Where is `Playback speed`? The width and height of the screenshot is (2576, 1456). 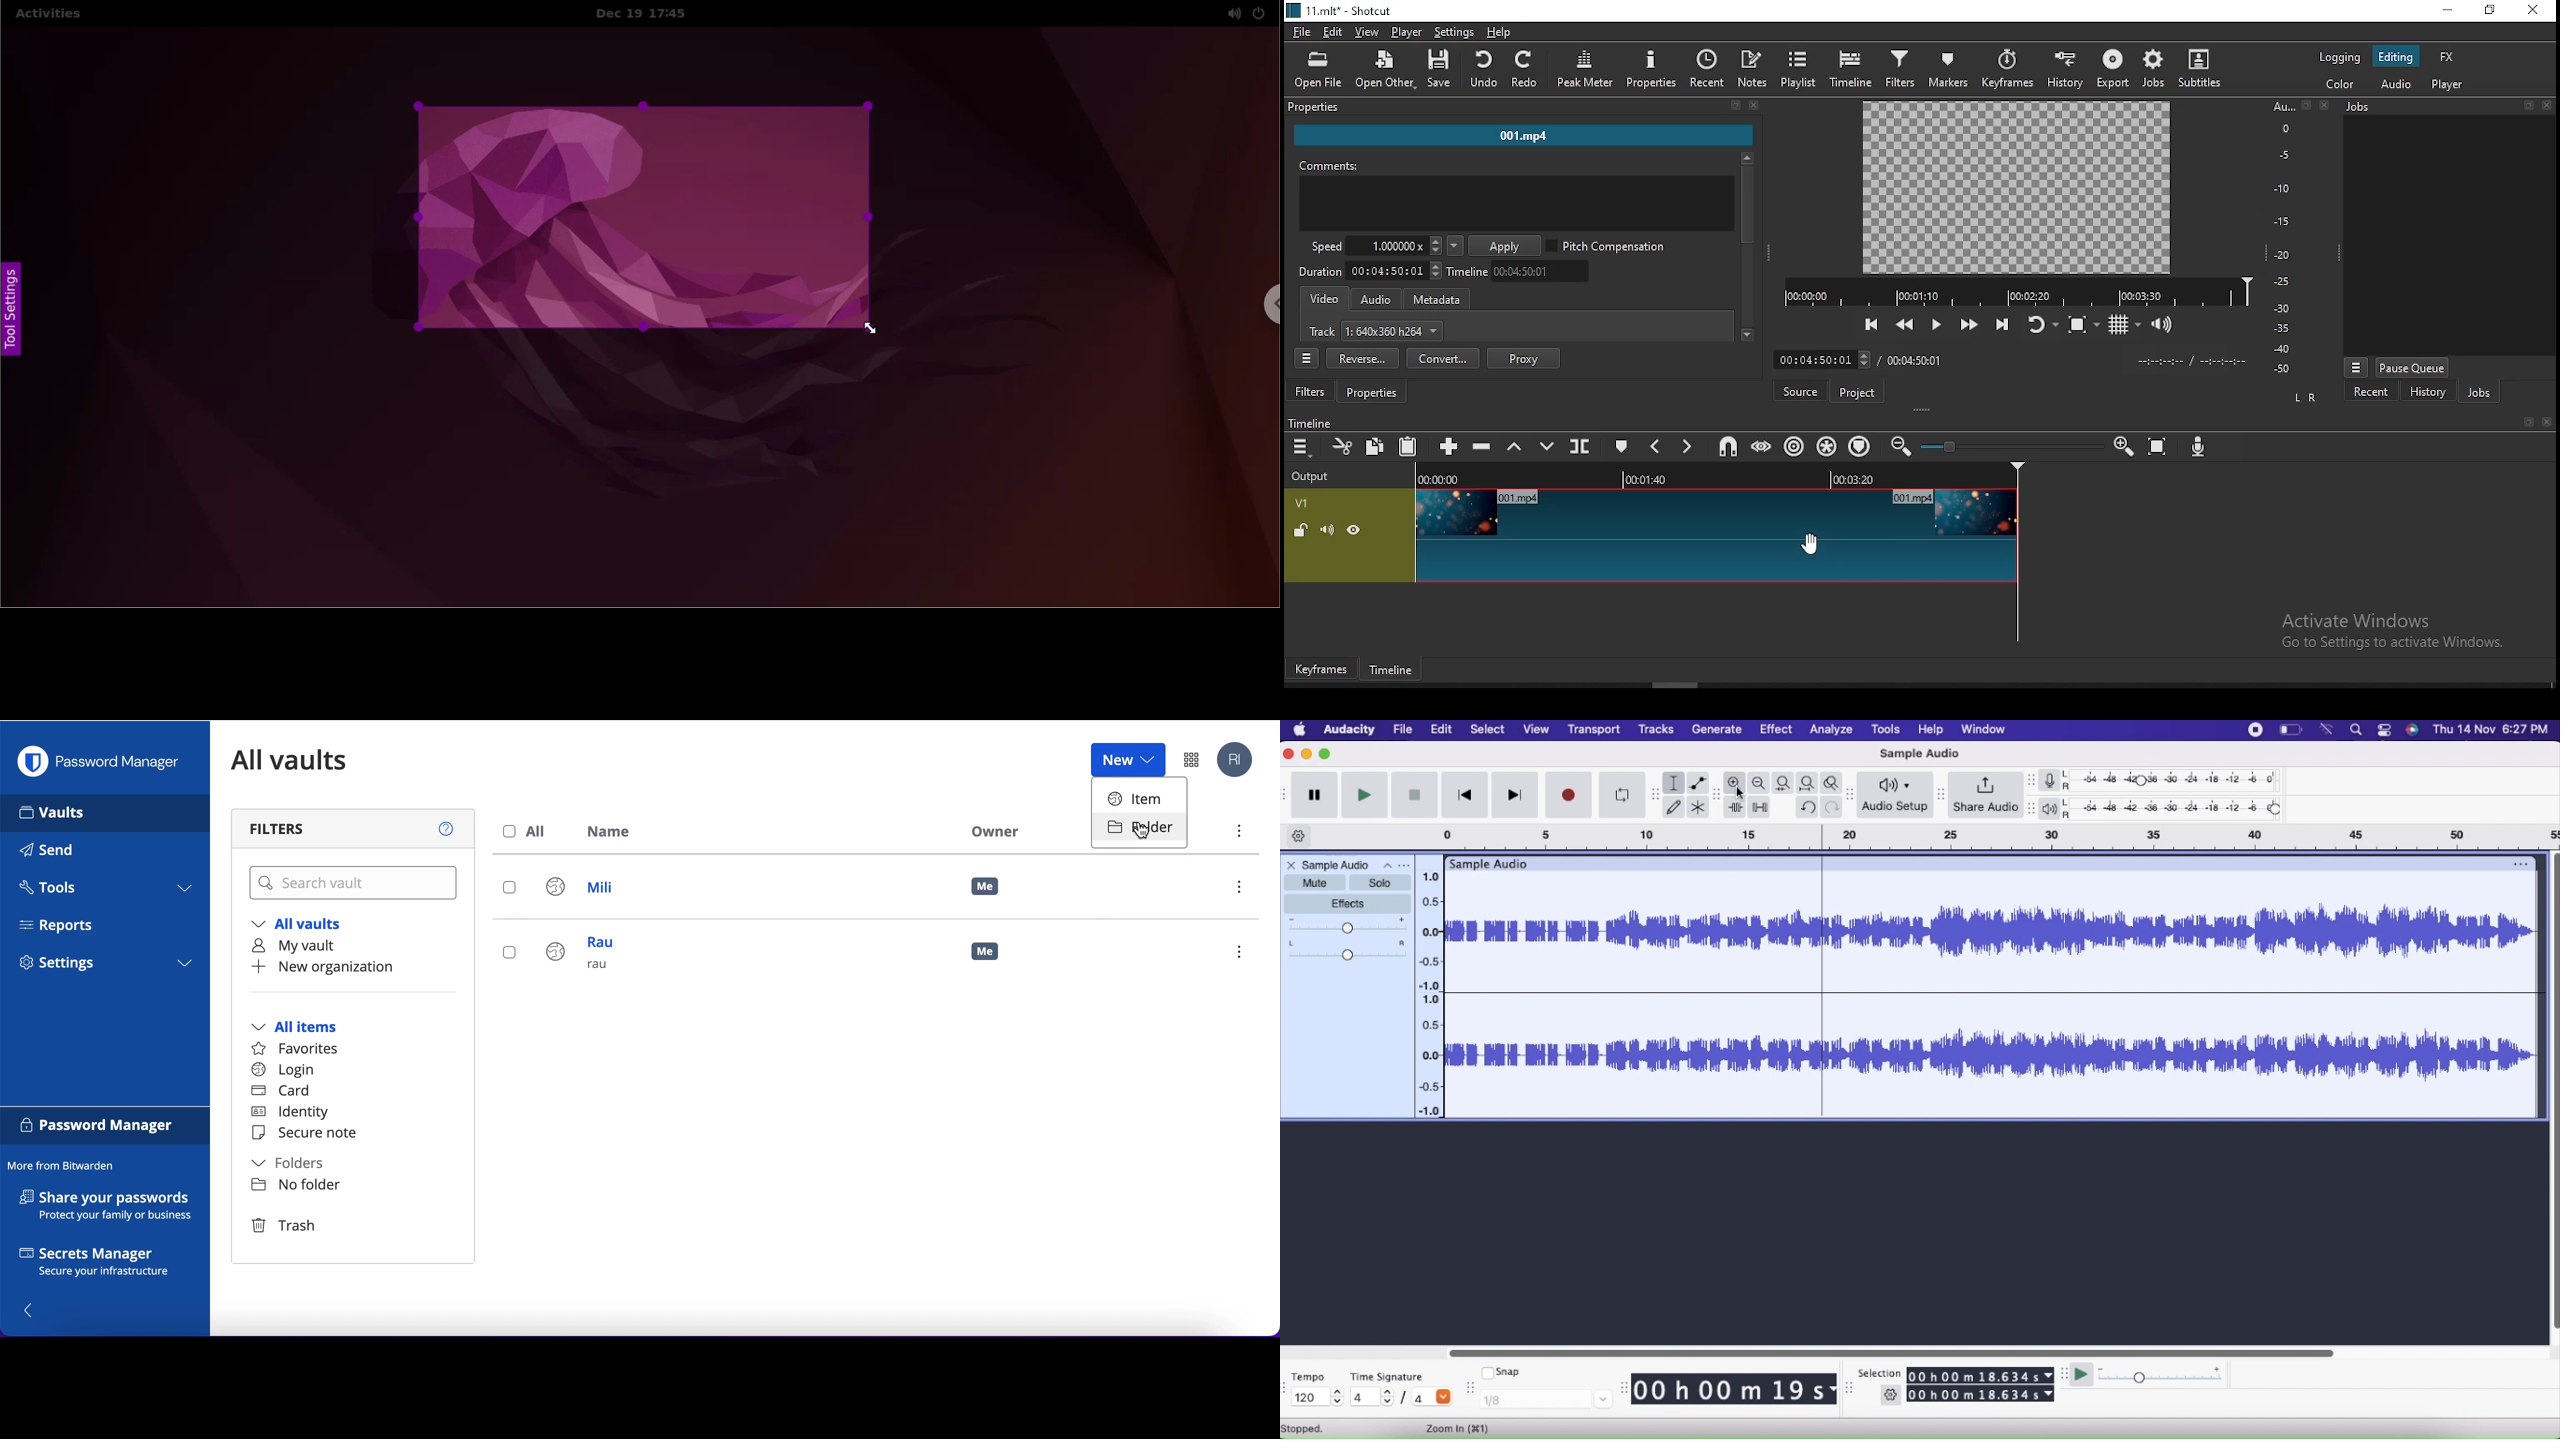
Playback speed is located at coordinates (2167, 1376).